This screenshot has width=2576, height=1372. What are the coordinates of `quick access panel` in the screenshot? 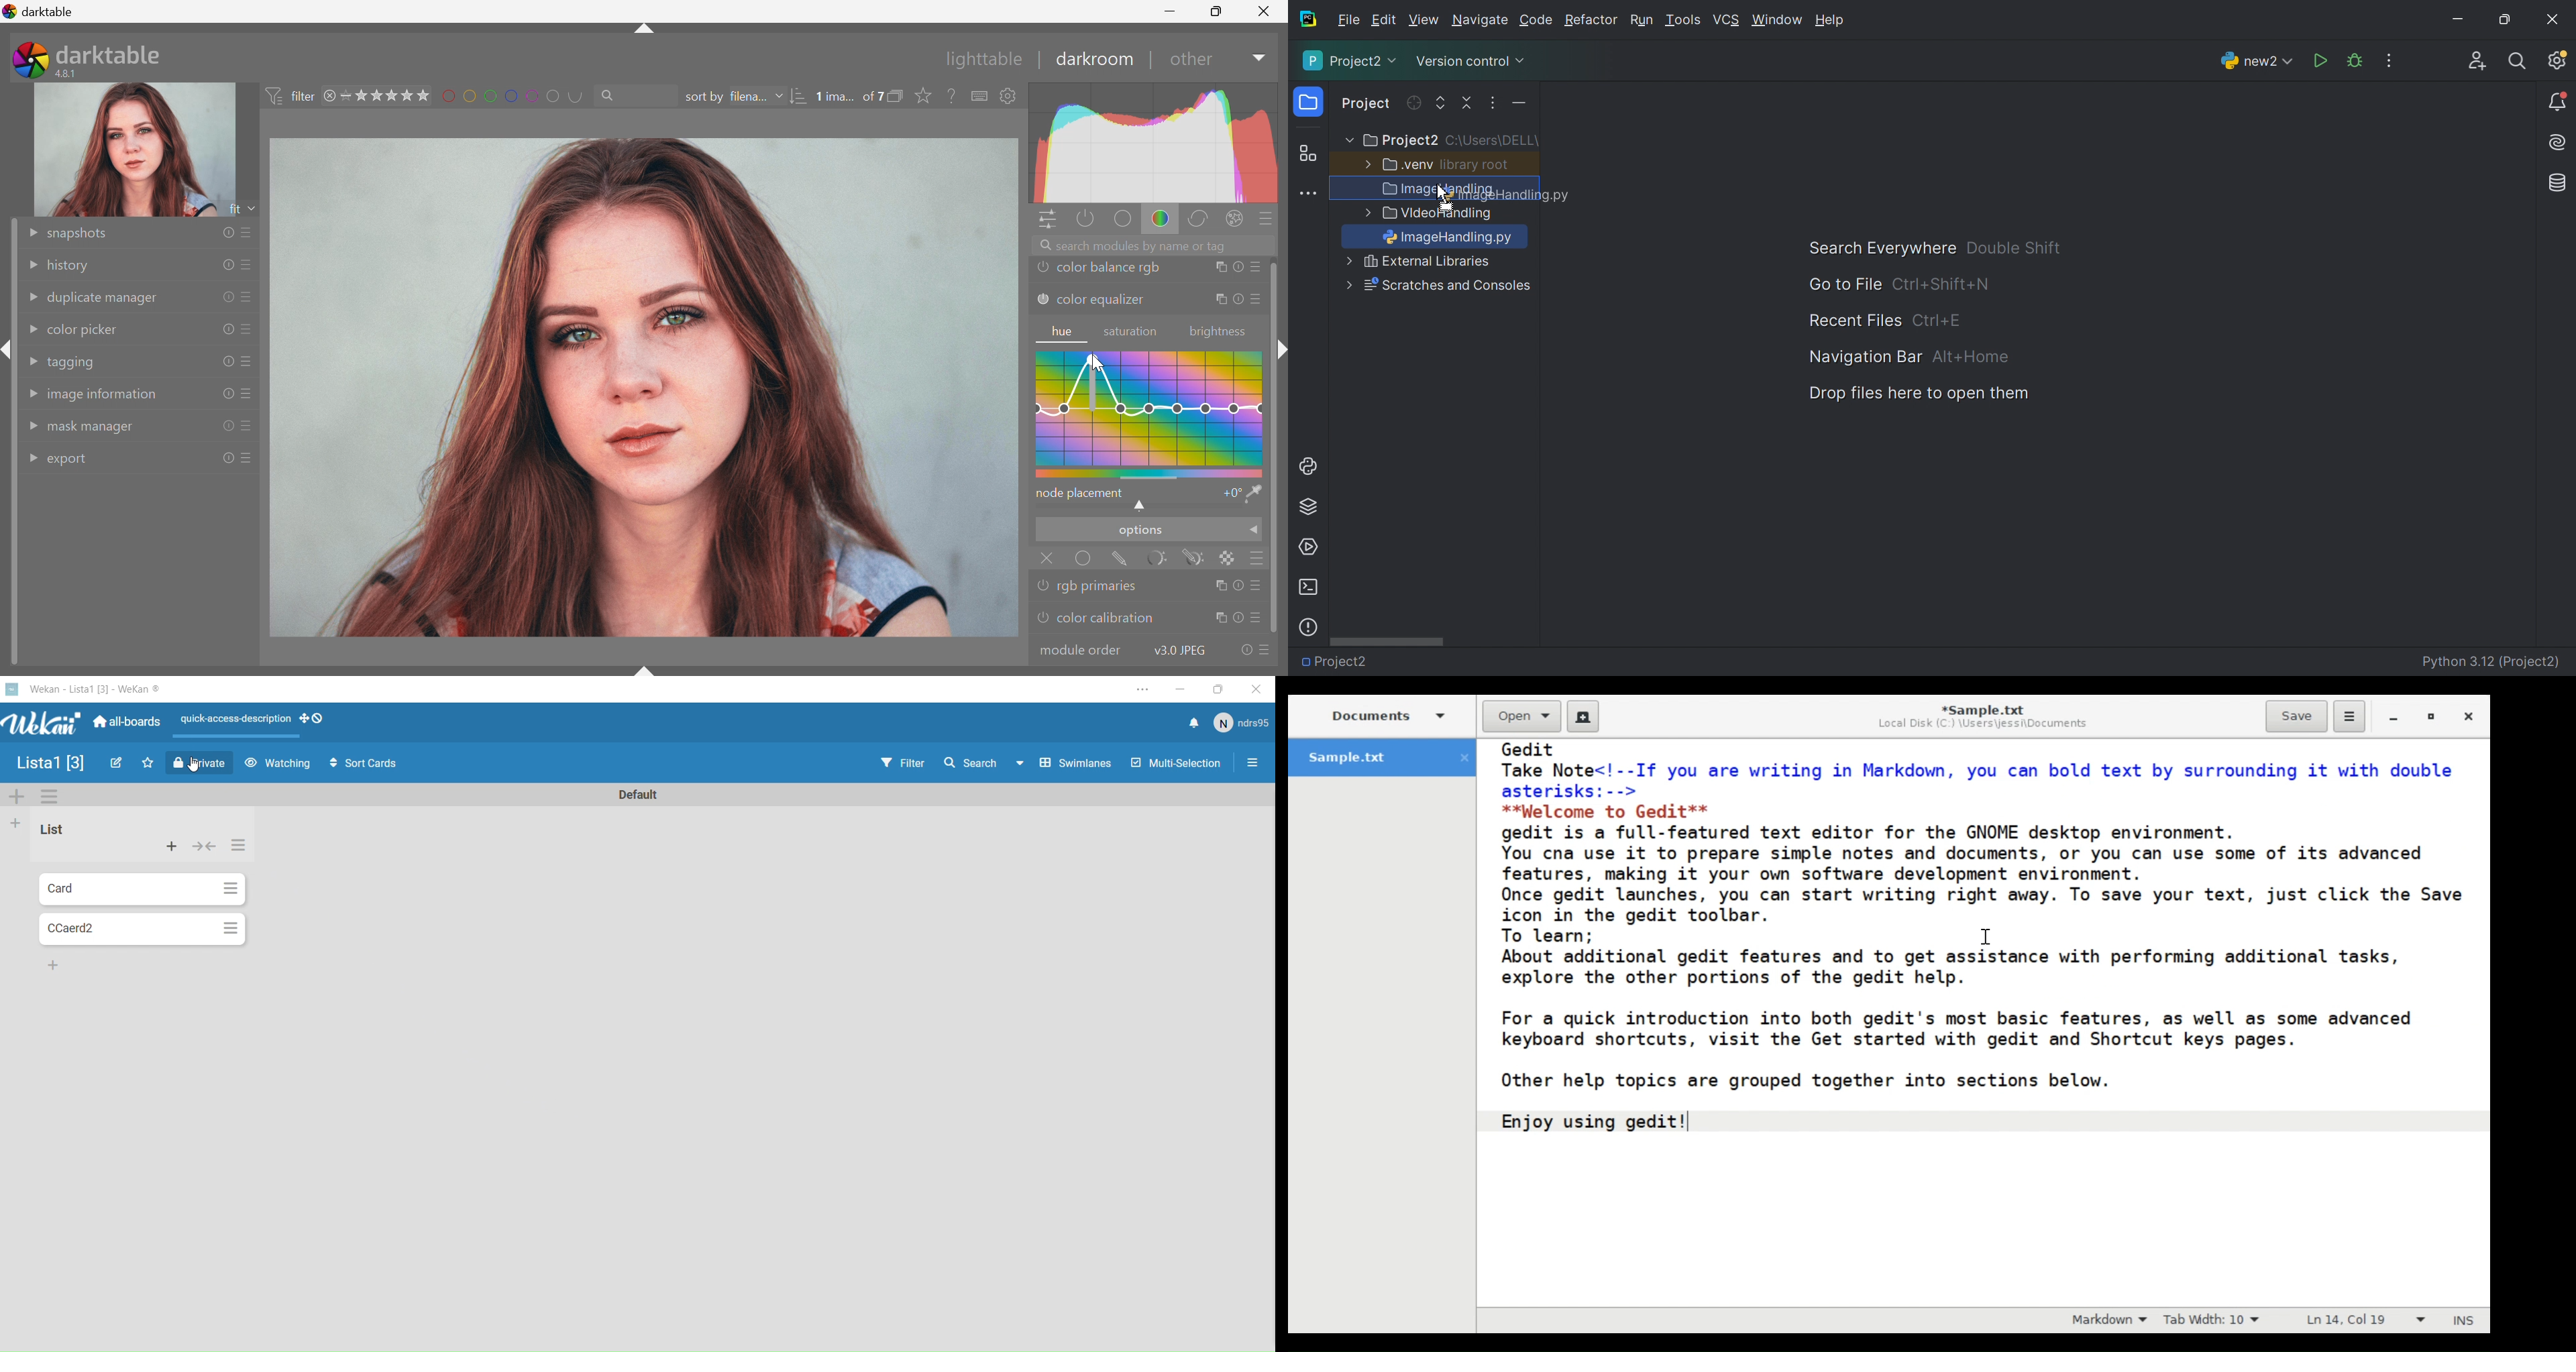 It's located at (1044, 220).